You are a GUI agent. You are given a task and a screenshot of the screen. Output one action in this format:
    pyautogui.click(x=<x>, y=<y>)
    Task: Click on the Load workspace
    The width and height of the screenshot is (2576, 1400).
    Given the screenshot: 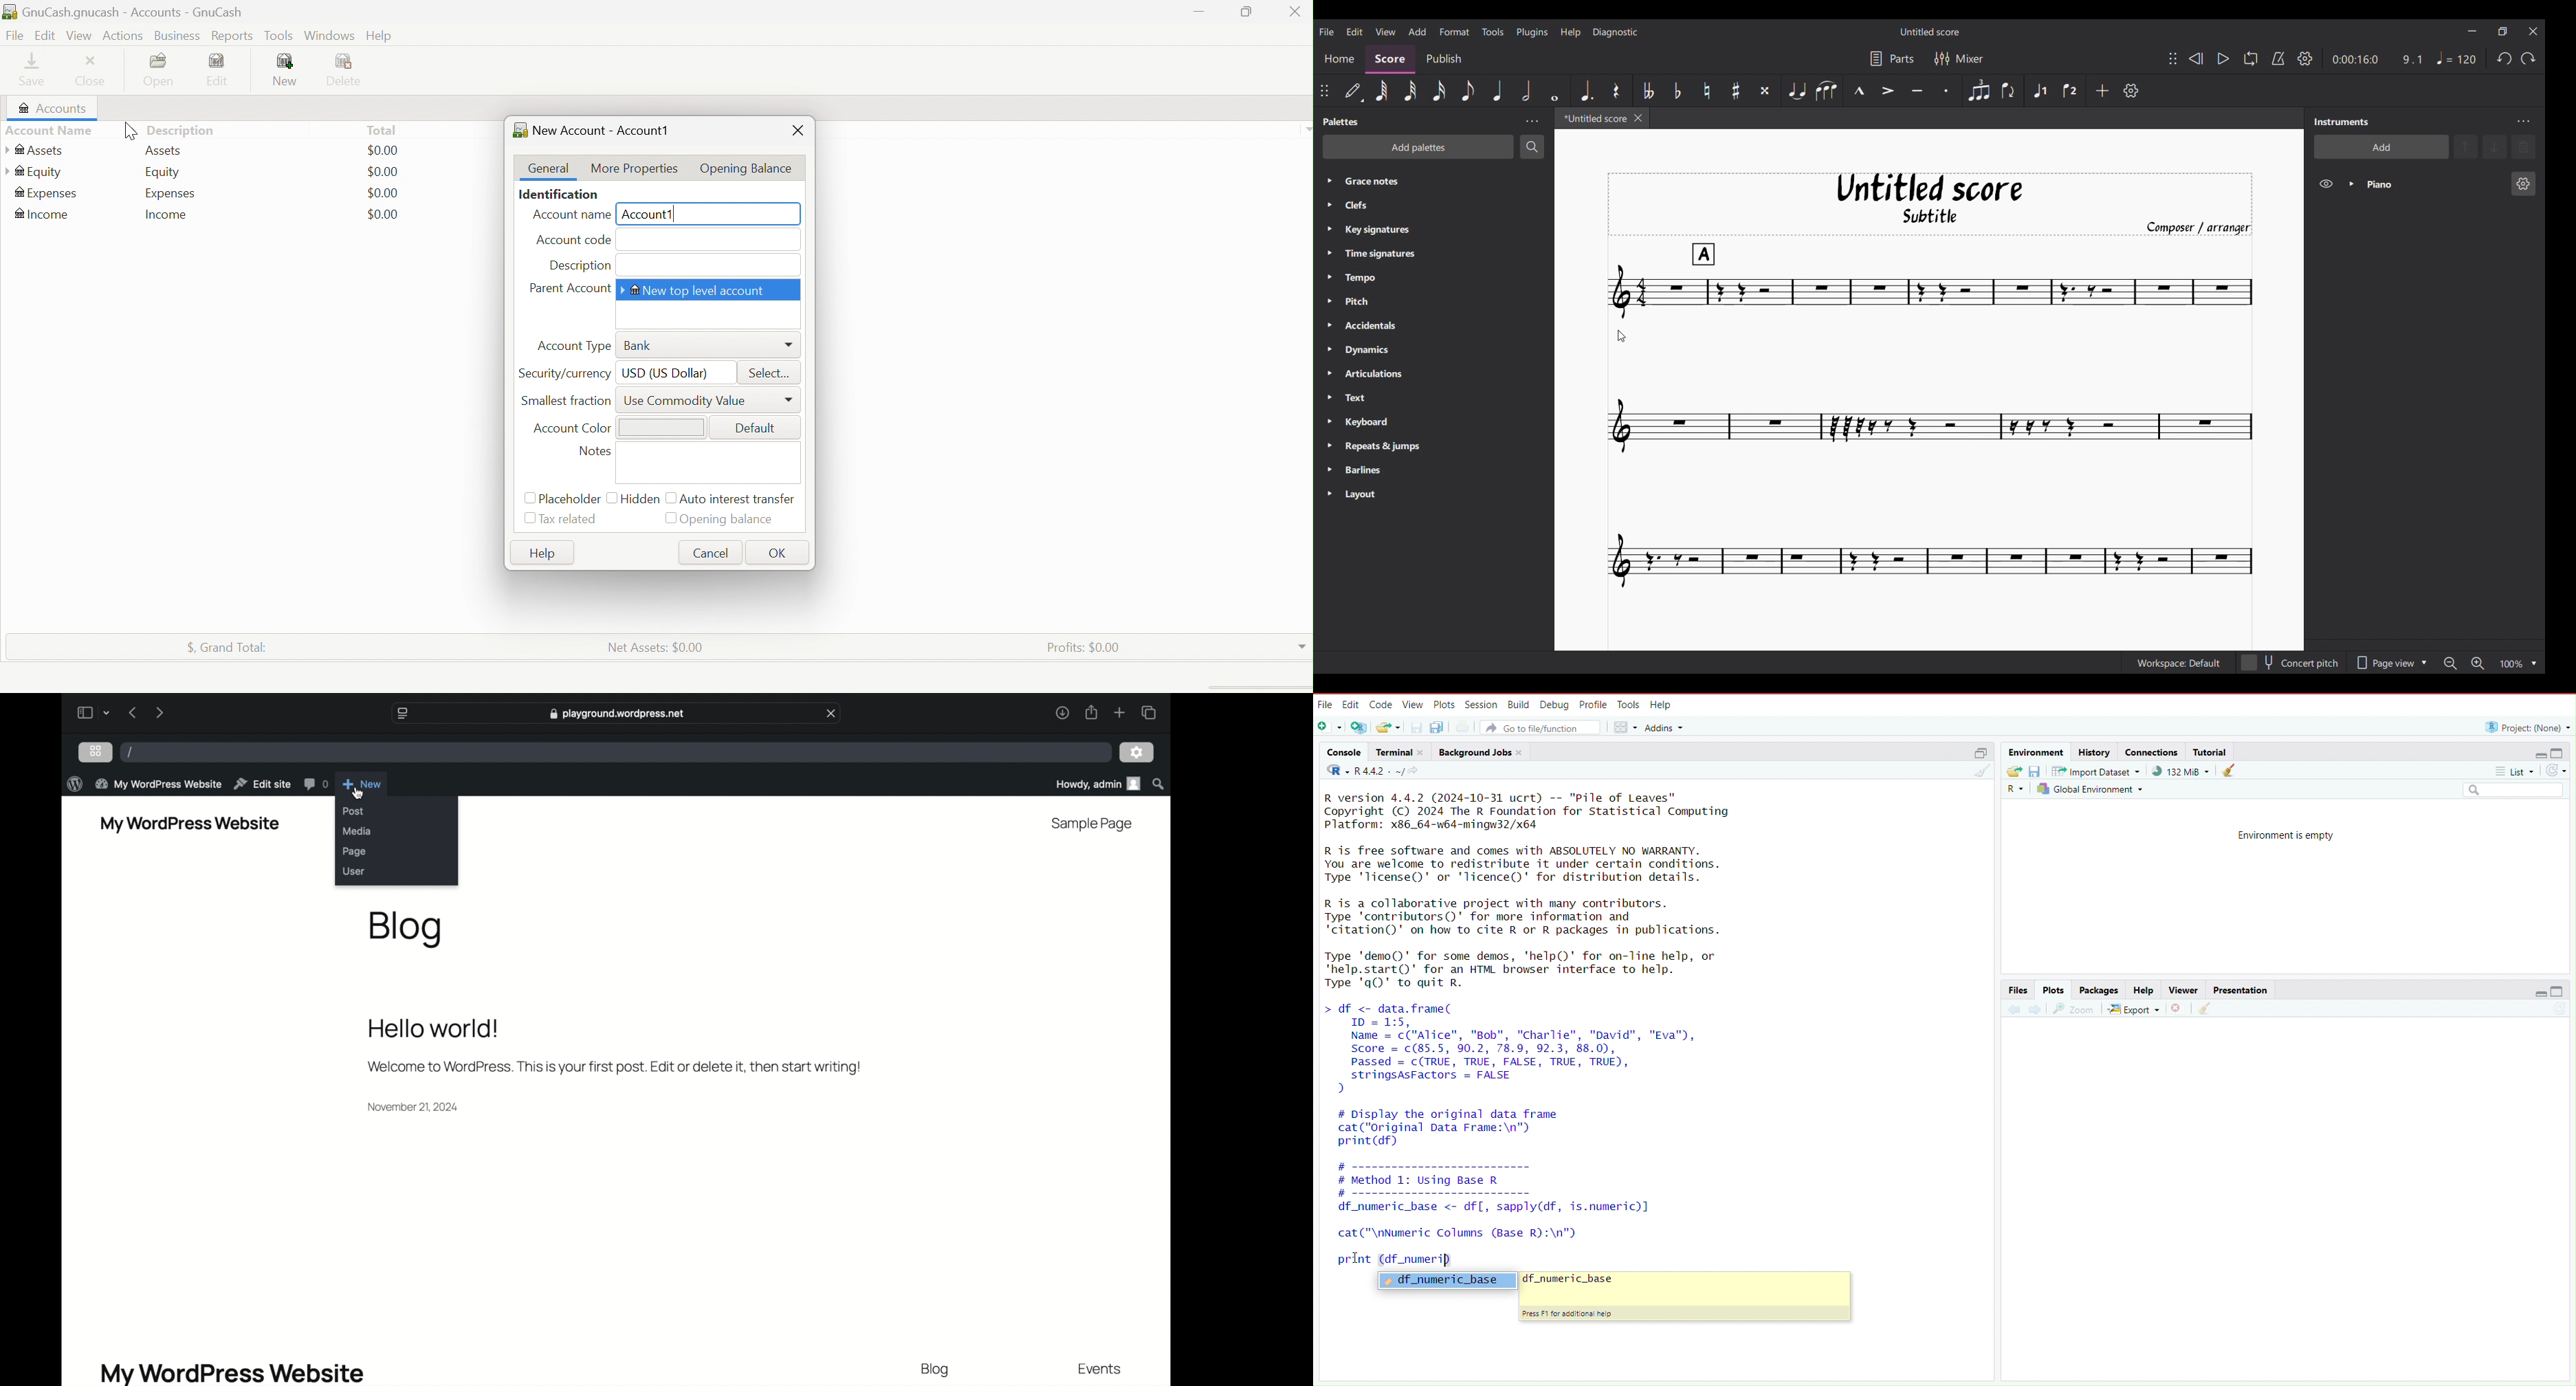 What is the action you would take?
    pyautogui.click(x=2012, y=771)
    